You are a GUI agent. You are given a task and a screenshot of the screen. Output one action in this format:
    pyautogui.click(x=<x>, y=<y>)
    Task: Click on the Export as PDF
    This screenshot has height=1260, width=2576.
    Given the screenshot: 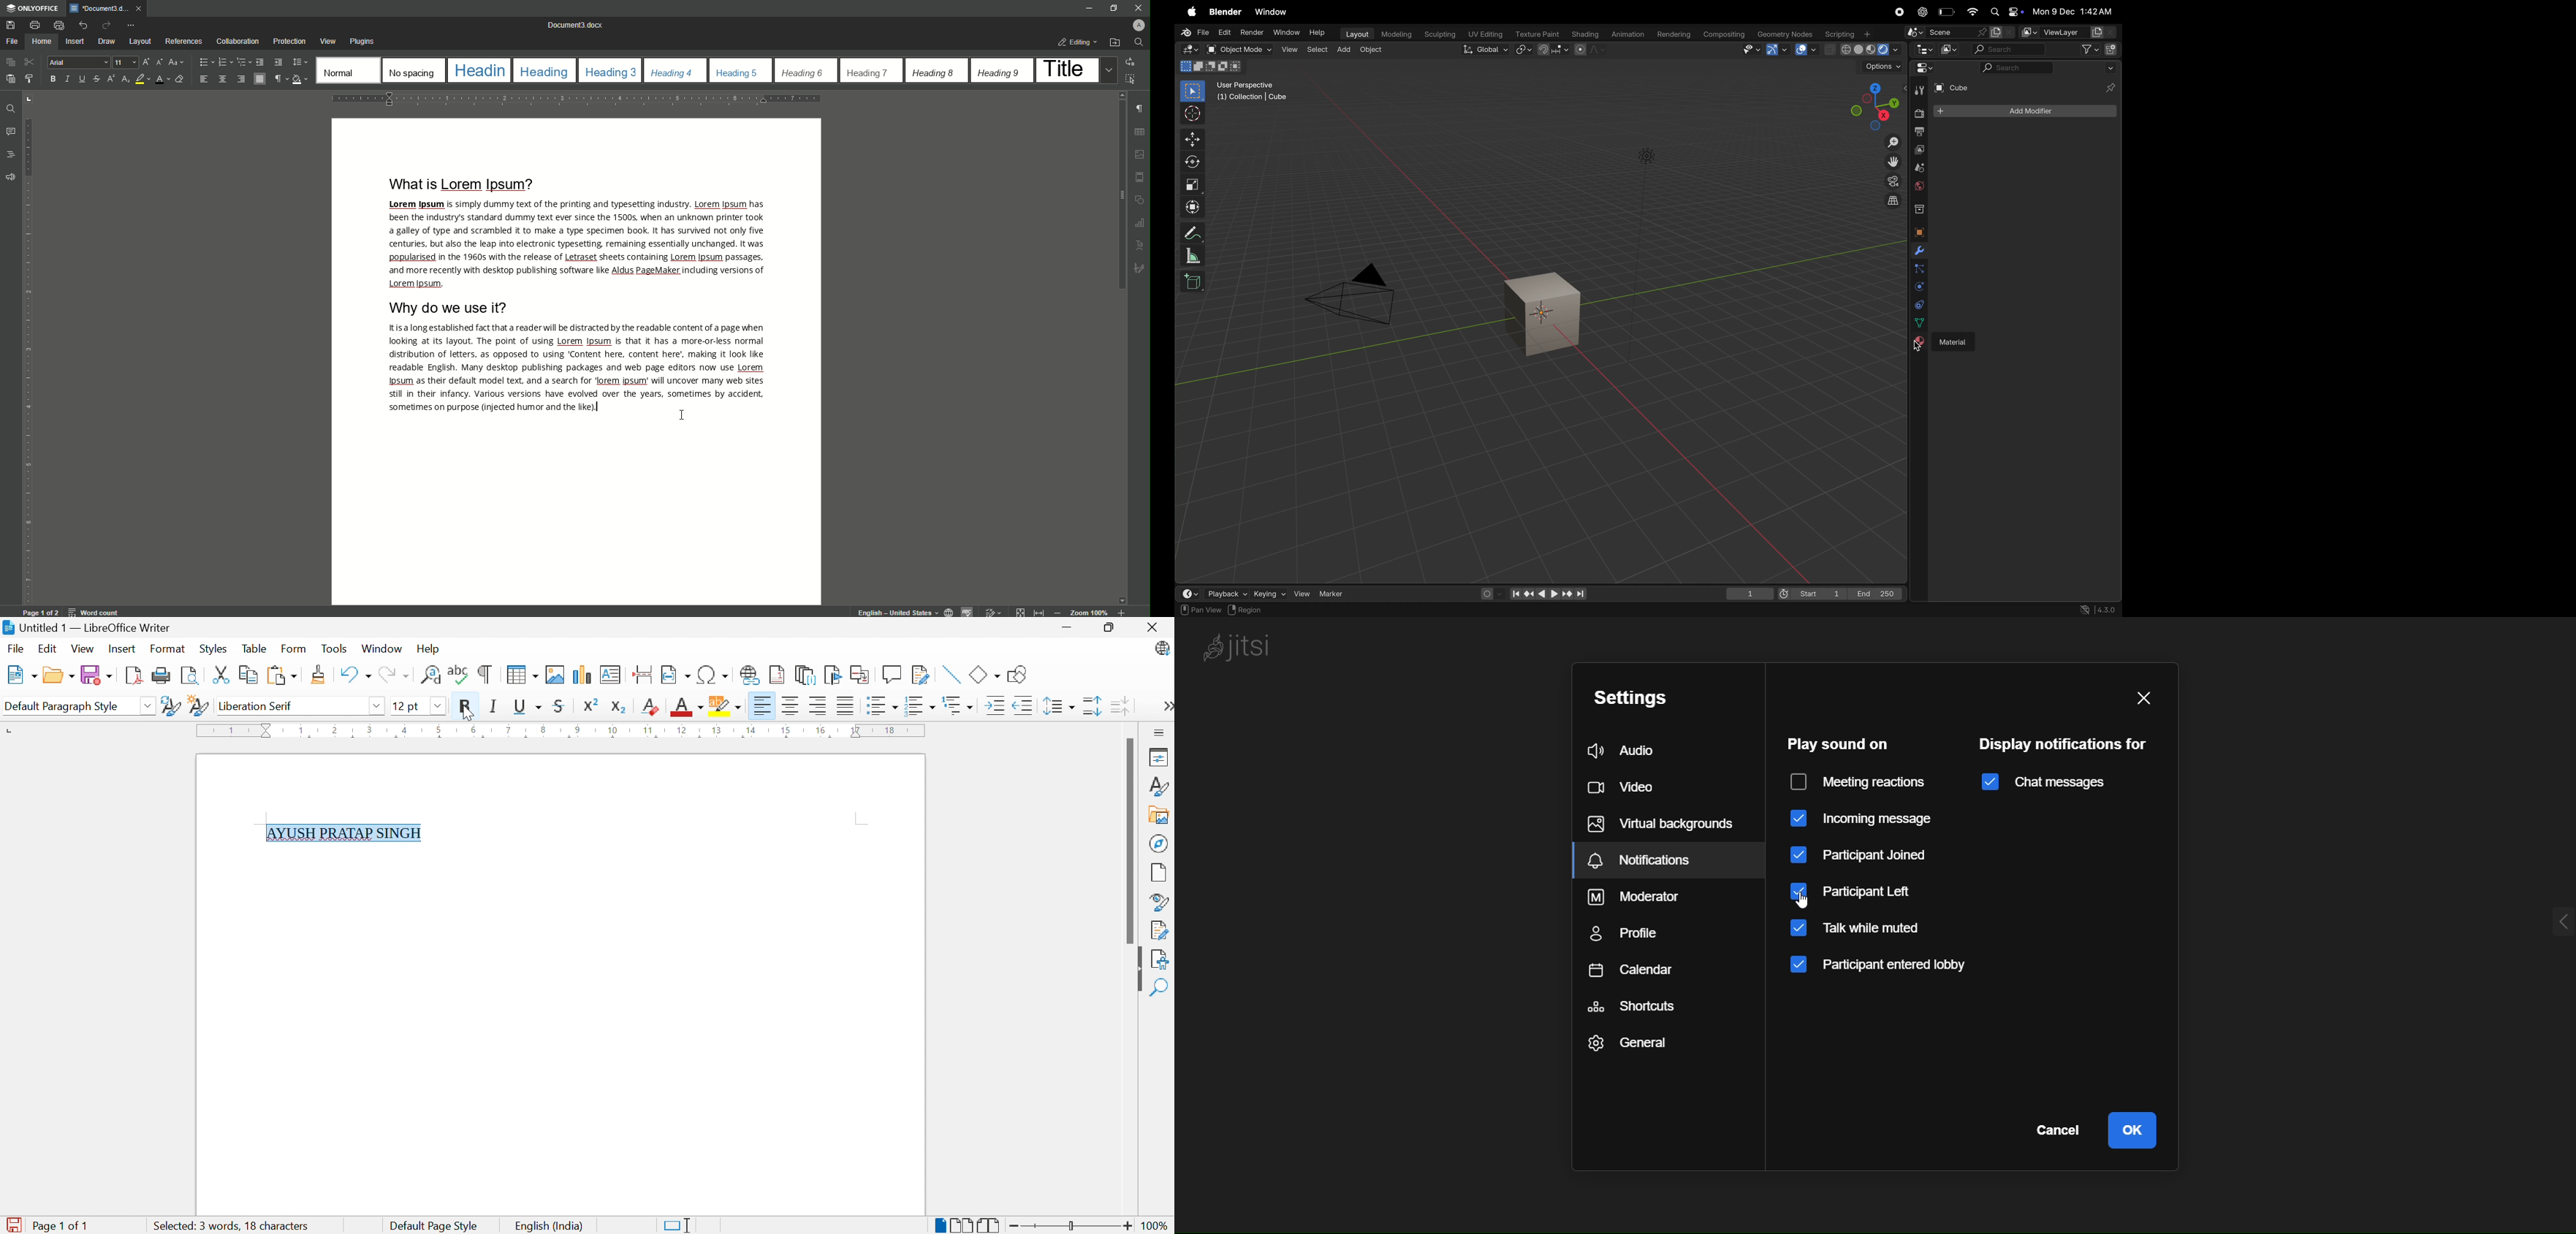 What is the action you would take?
    pyautogui.click(x=133, y=676)
    